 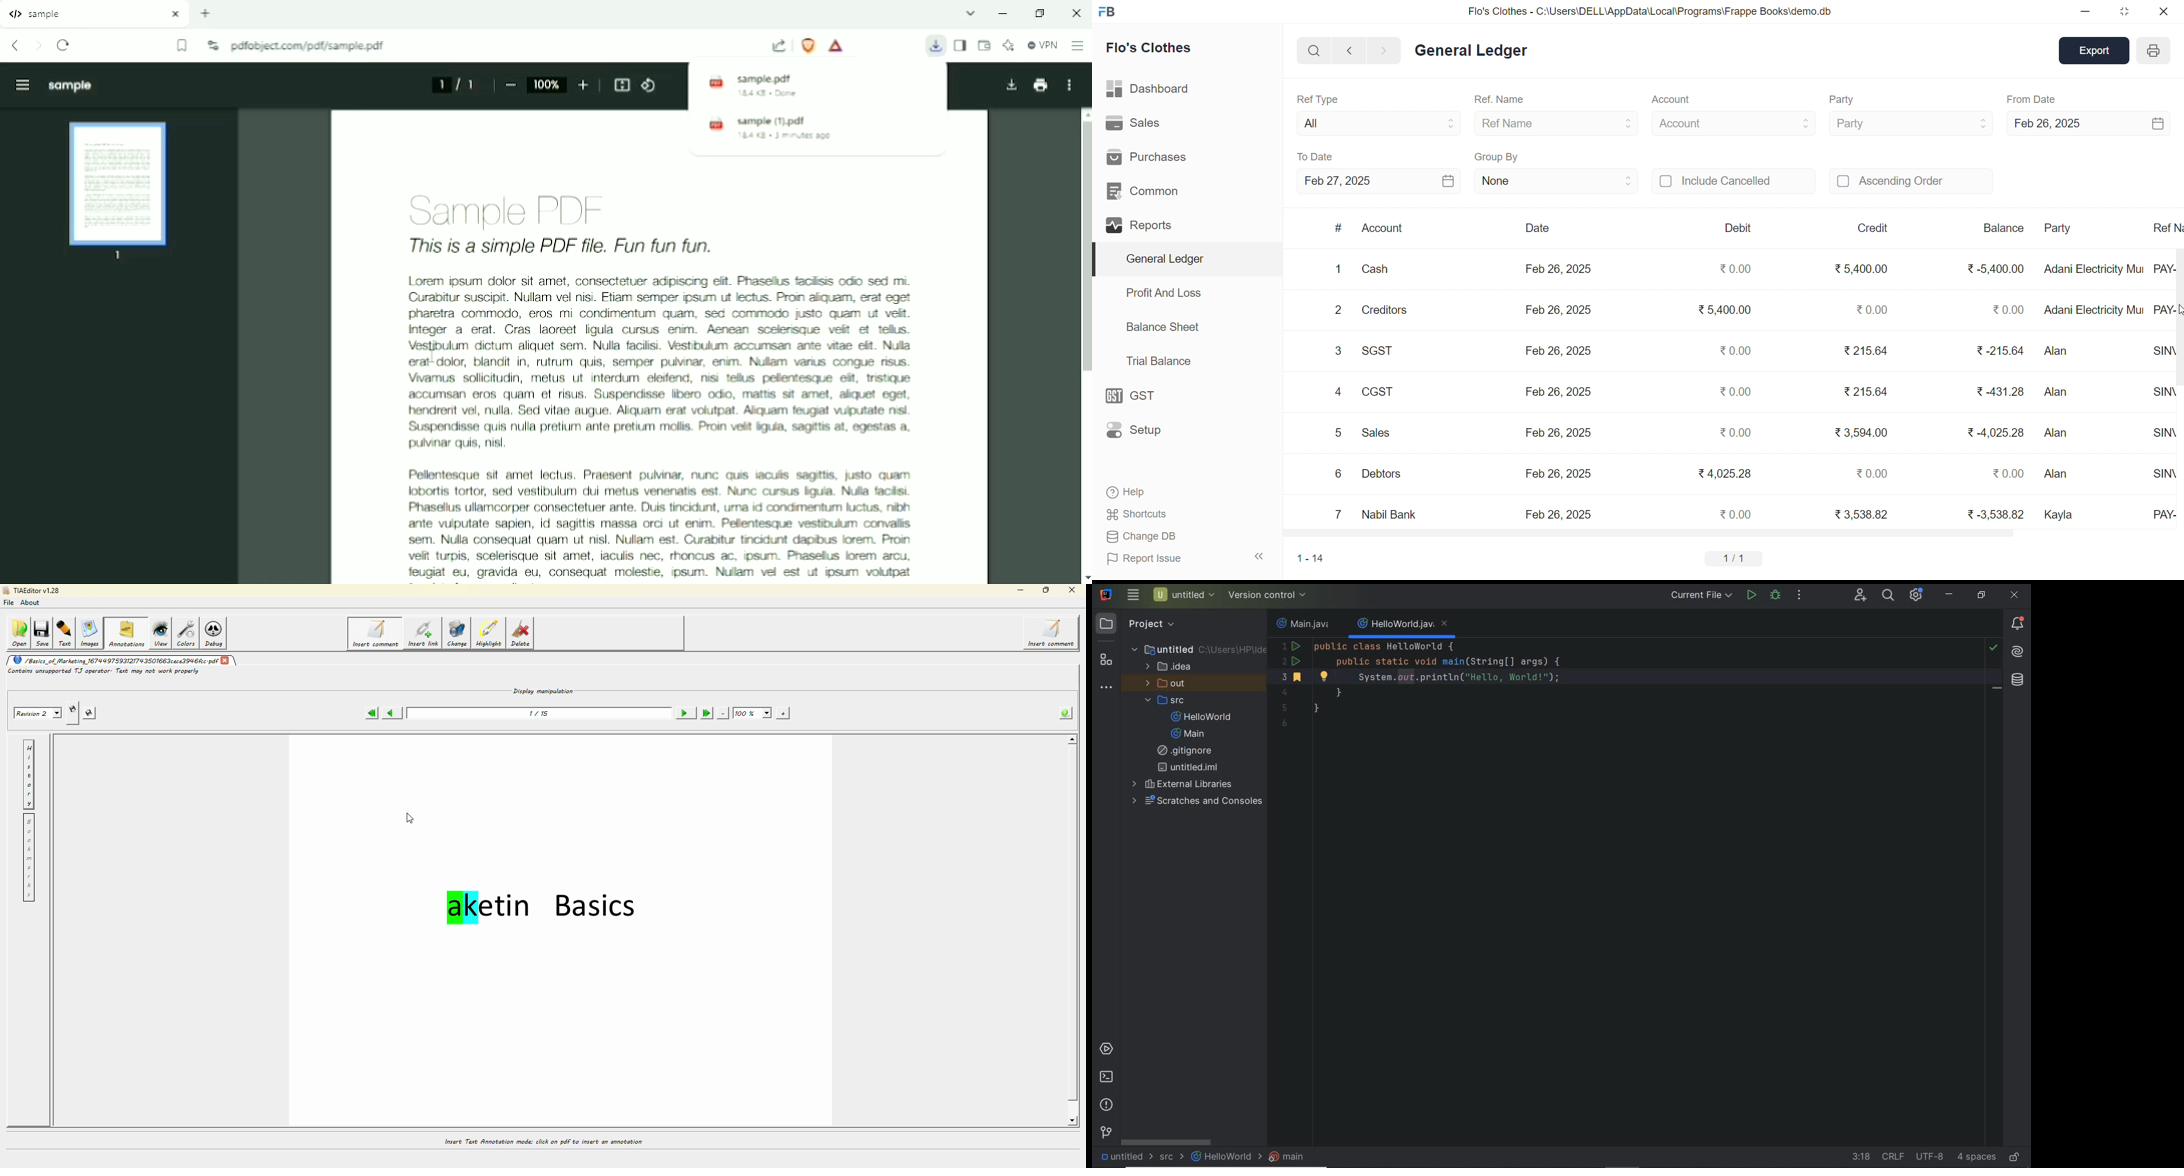 What do you see at coordinates (1871, 309) in the screenshot?
I see `₹0.00` at bounding box center [1871, 309].